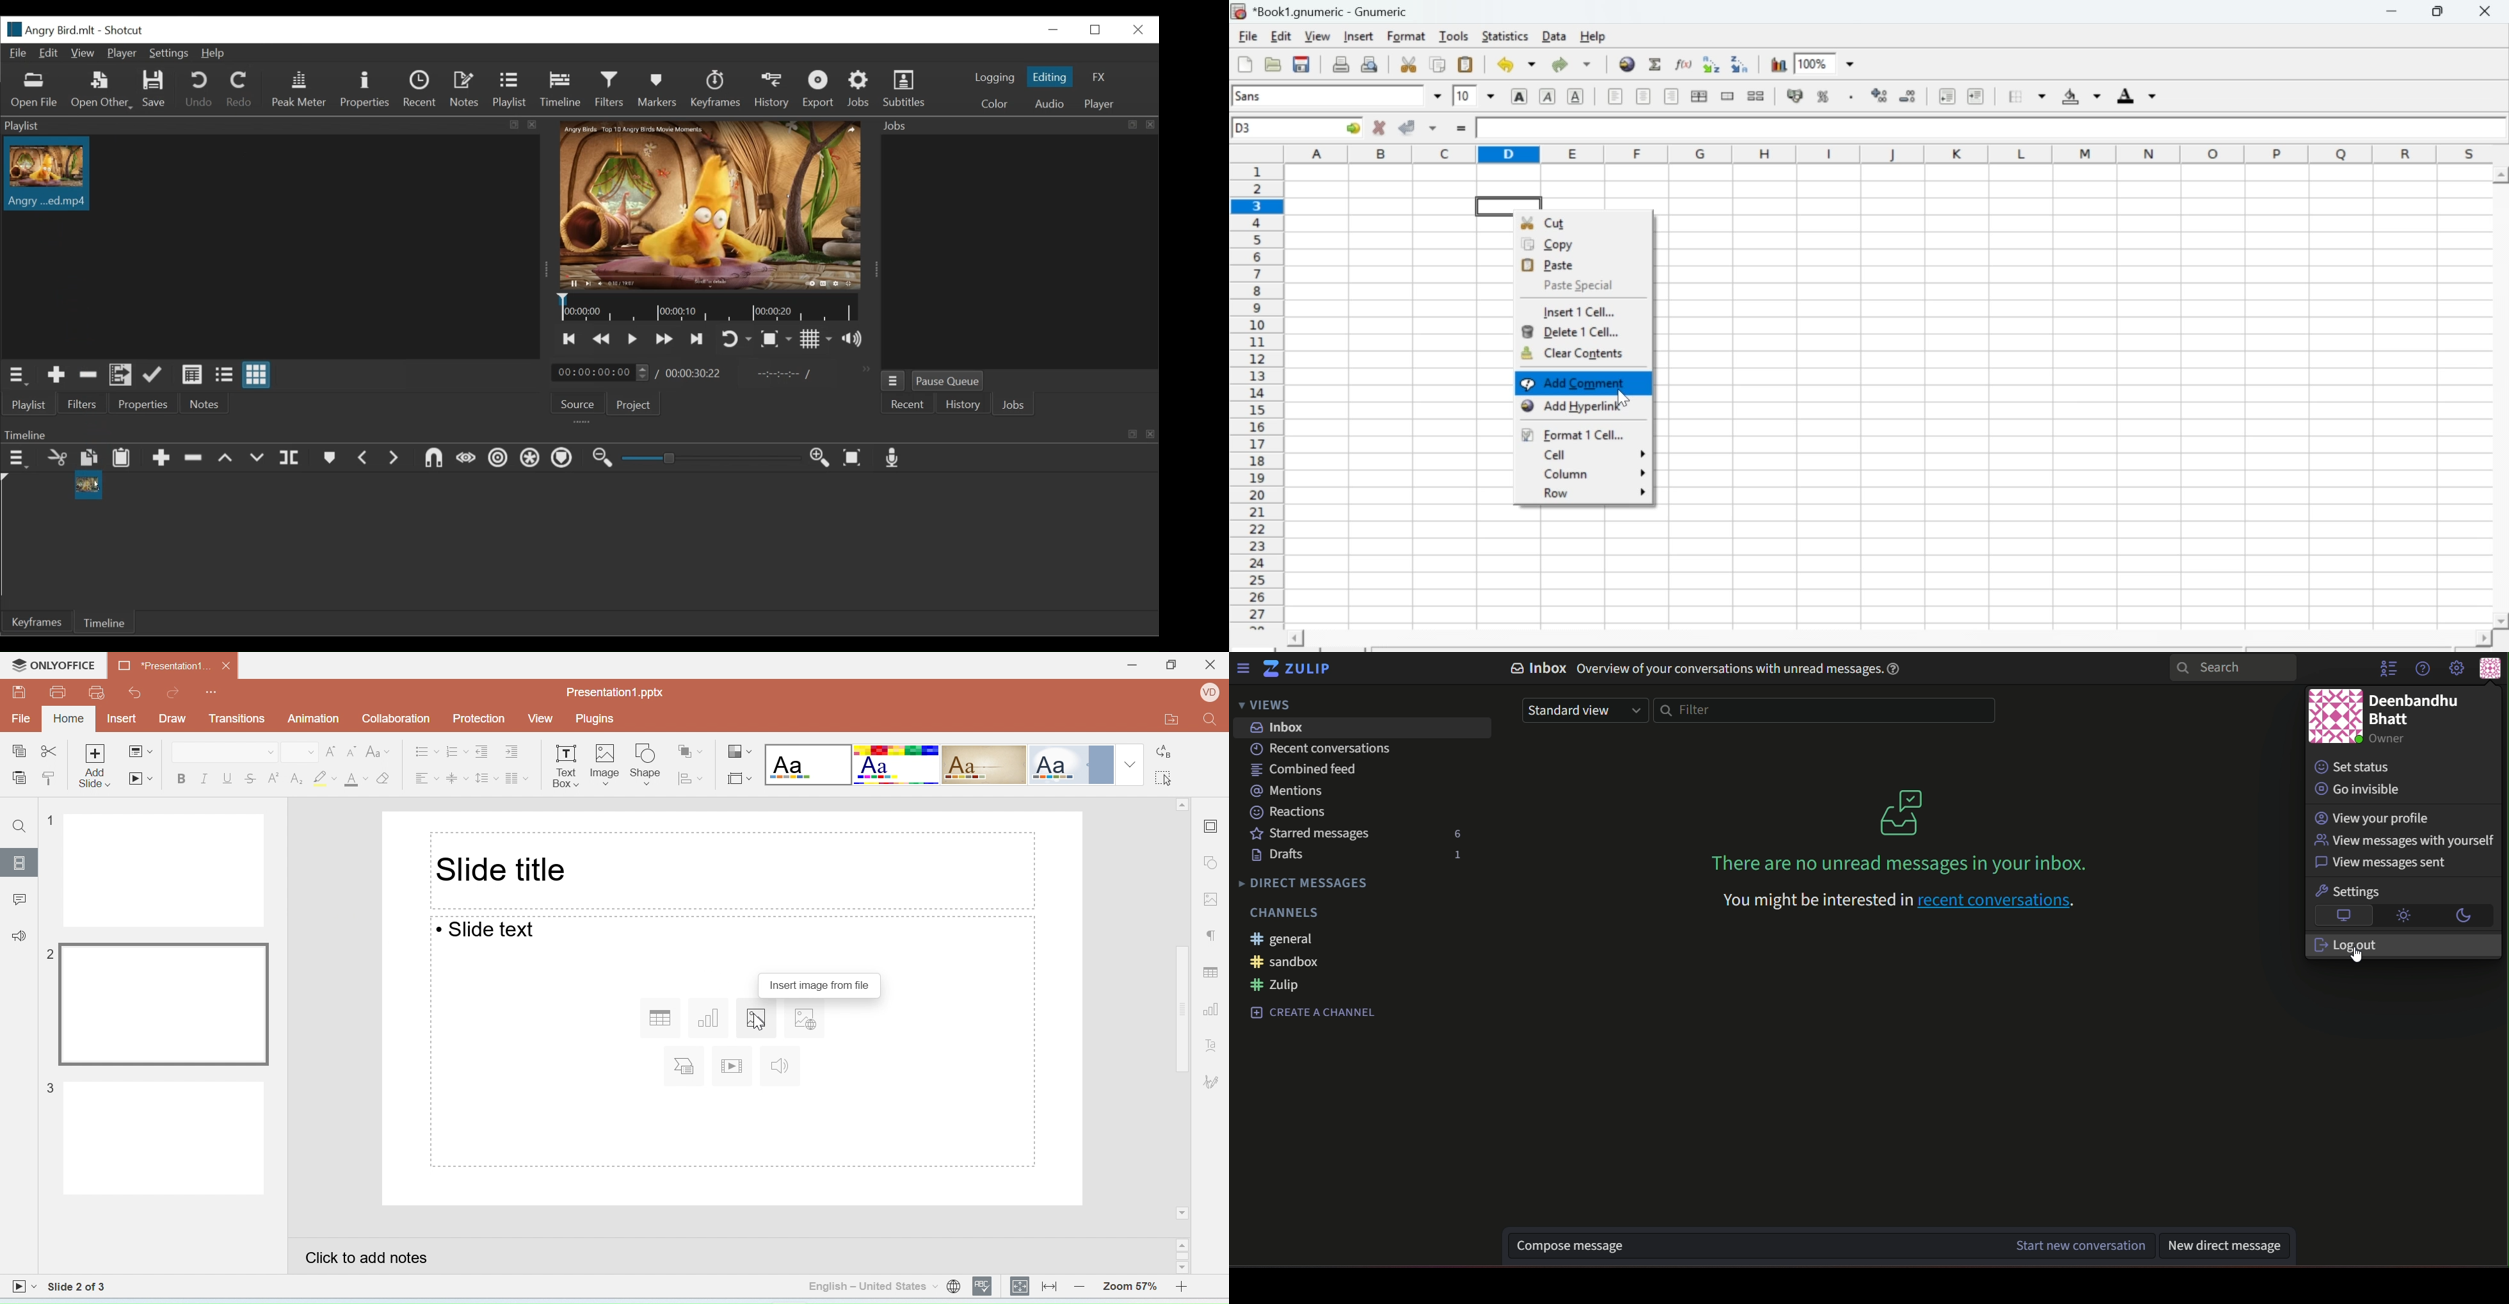 Image resolution: width=2520 pixels, height=1316 pixels. What do you see at coordinates (1555, 36) in the screenshot?
I see `Data` at bounding box center [1555, 36].